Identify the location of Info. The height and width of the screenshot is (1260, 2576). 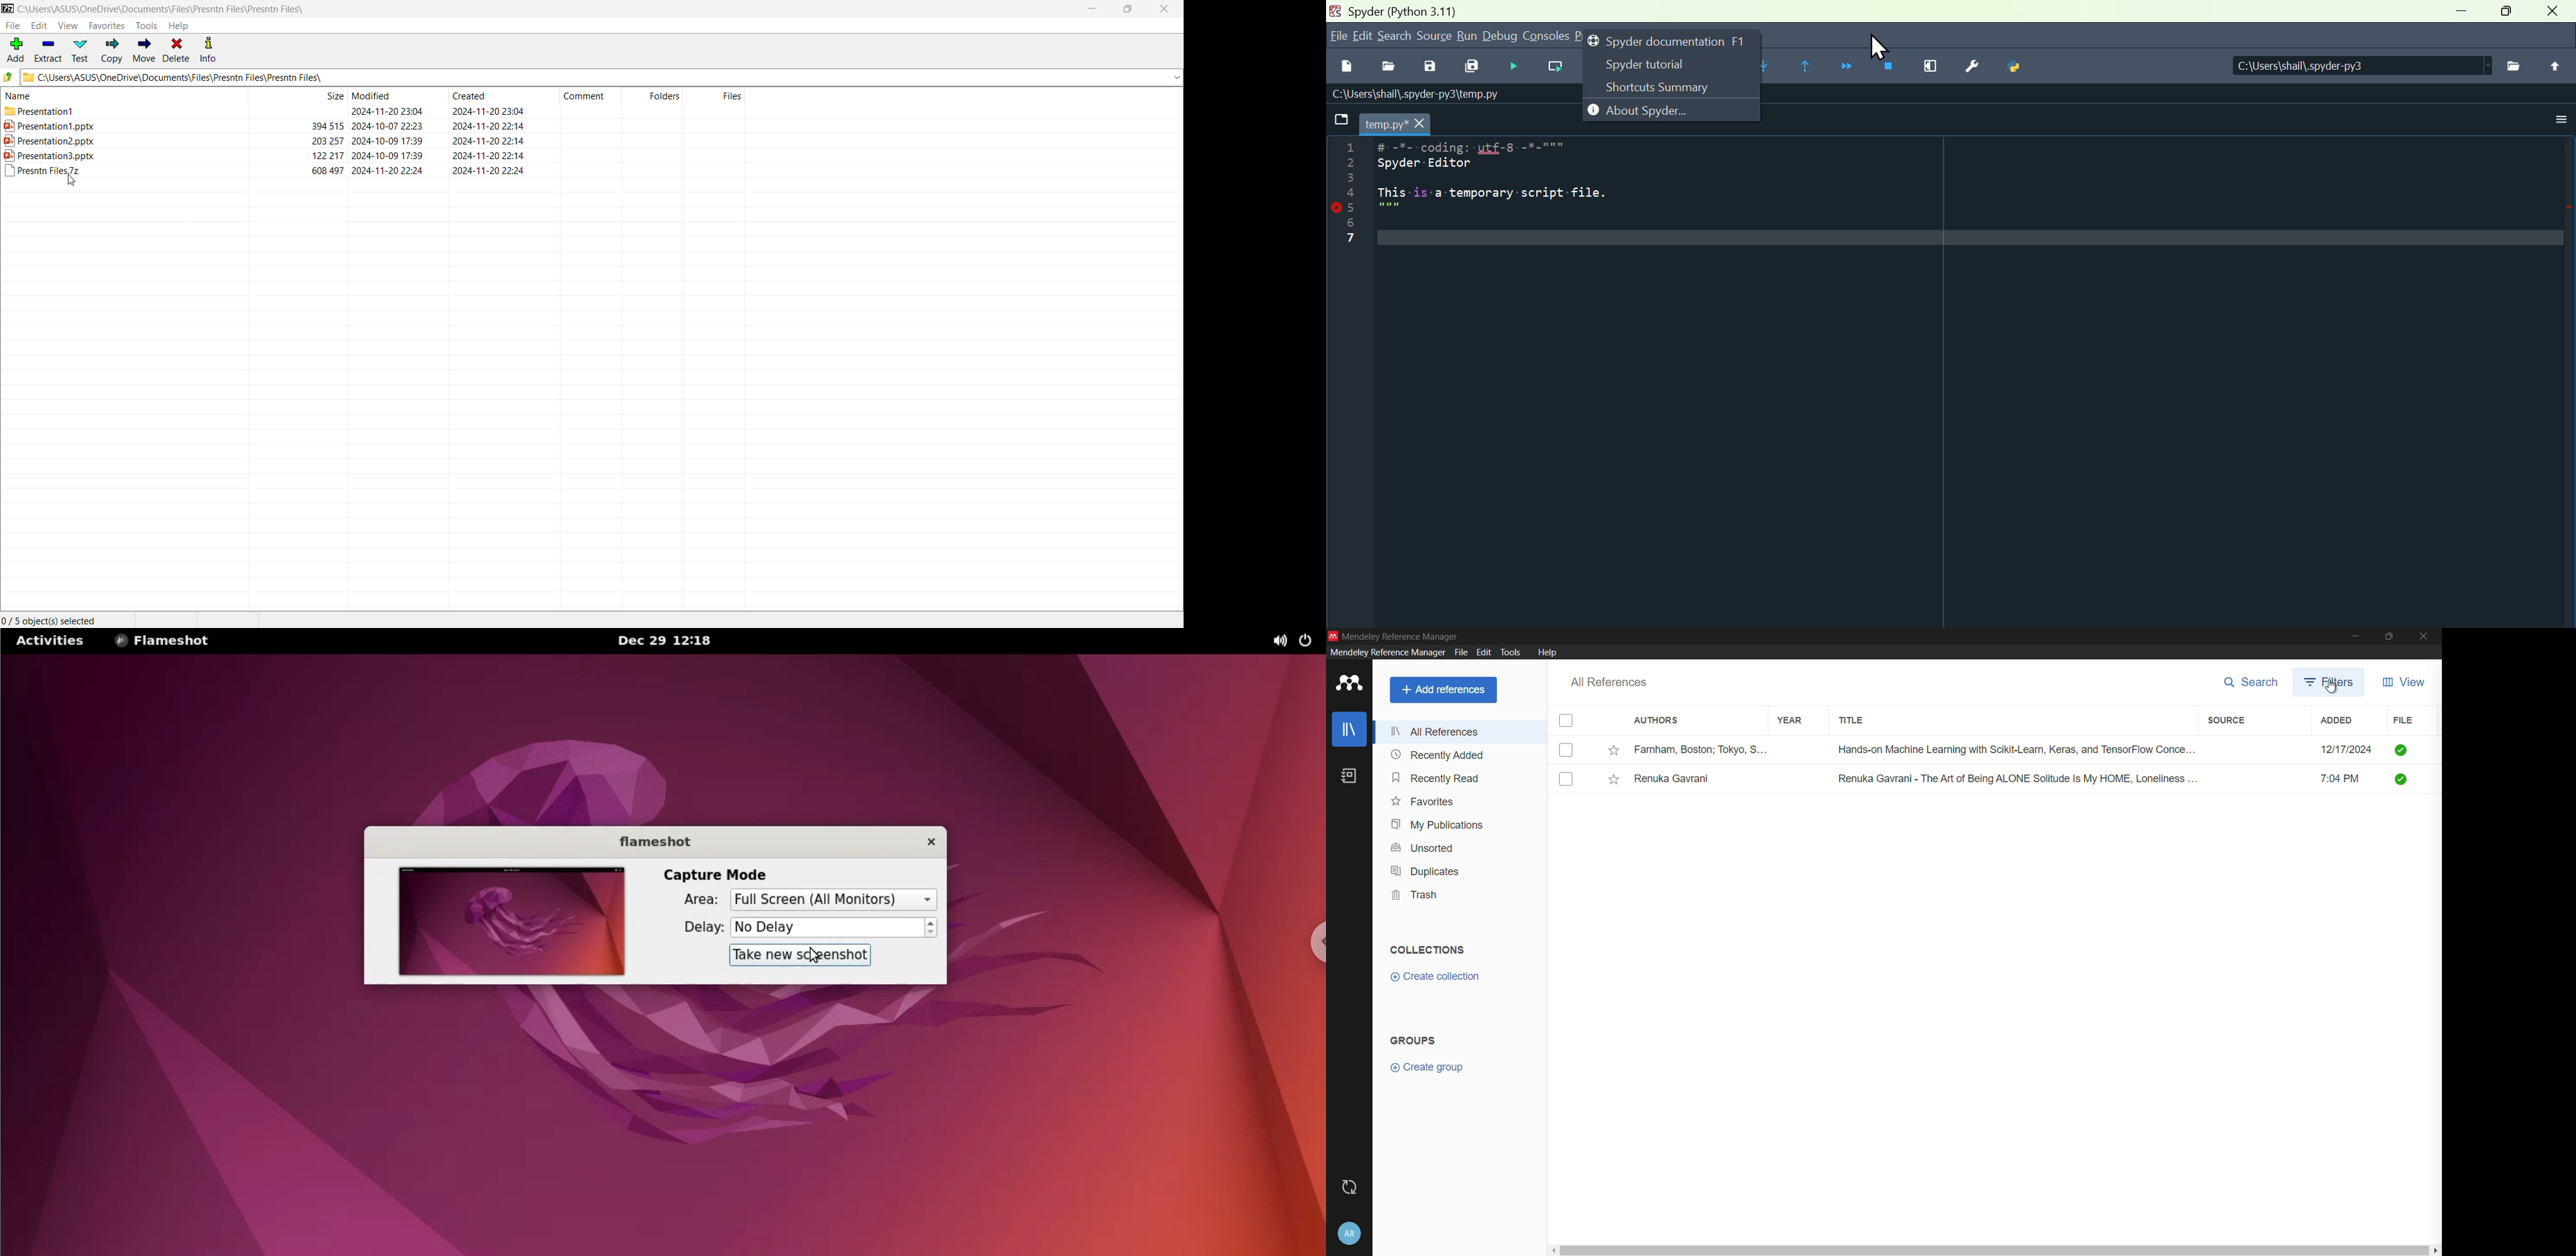
(208, 52).